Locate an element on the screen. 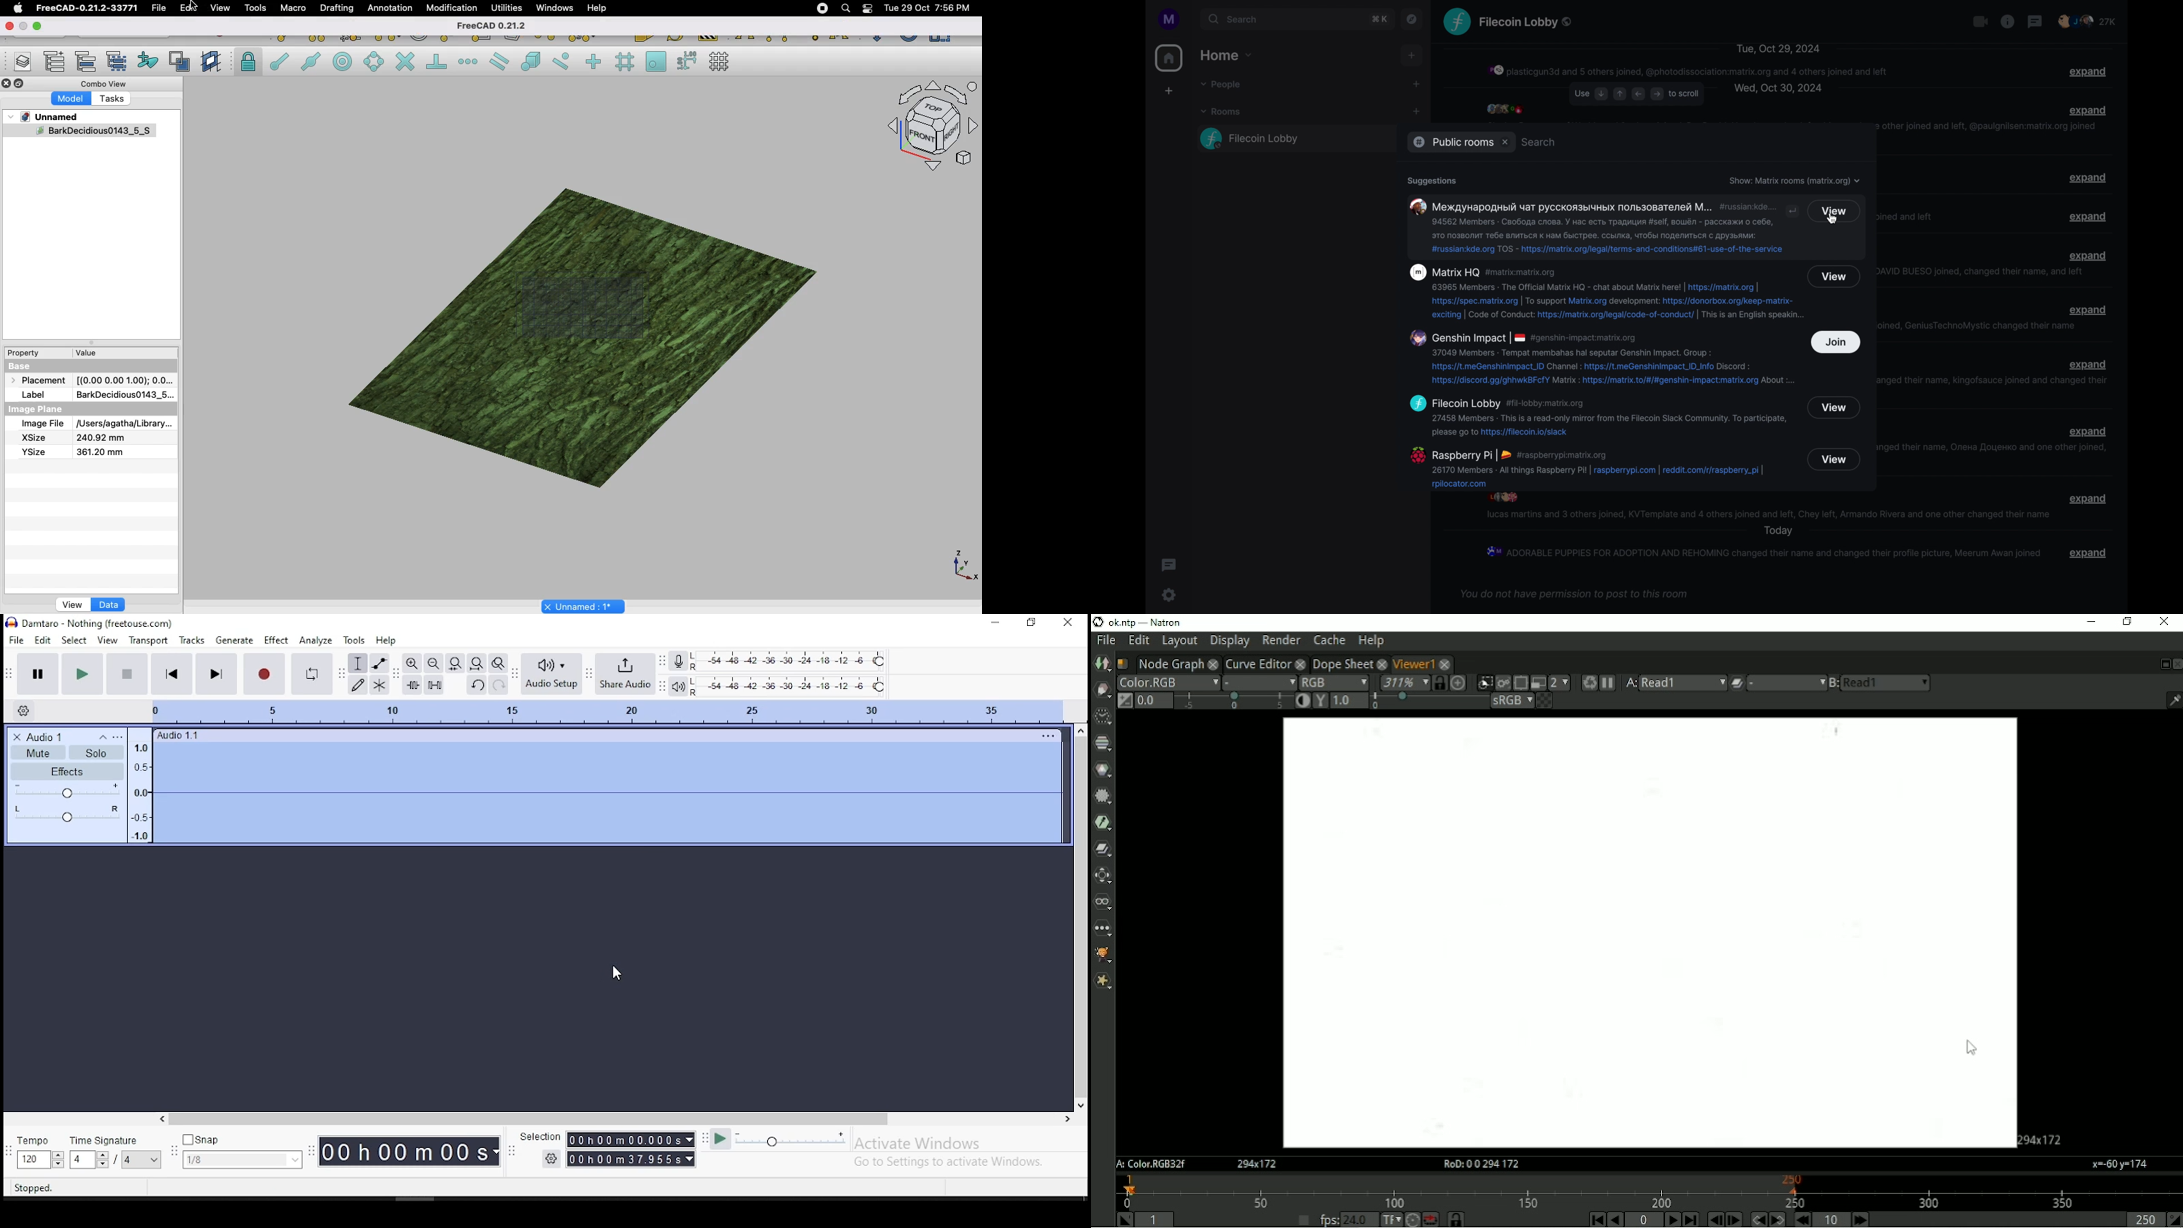  Windows is located at coordinates (558, 10).